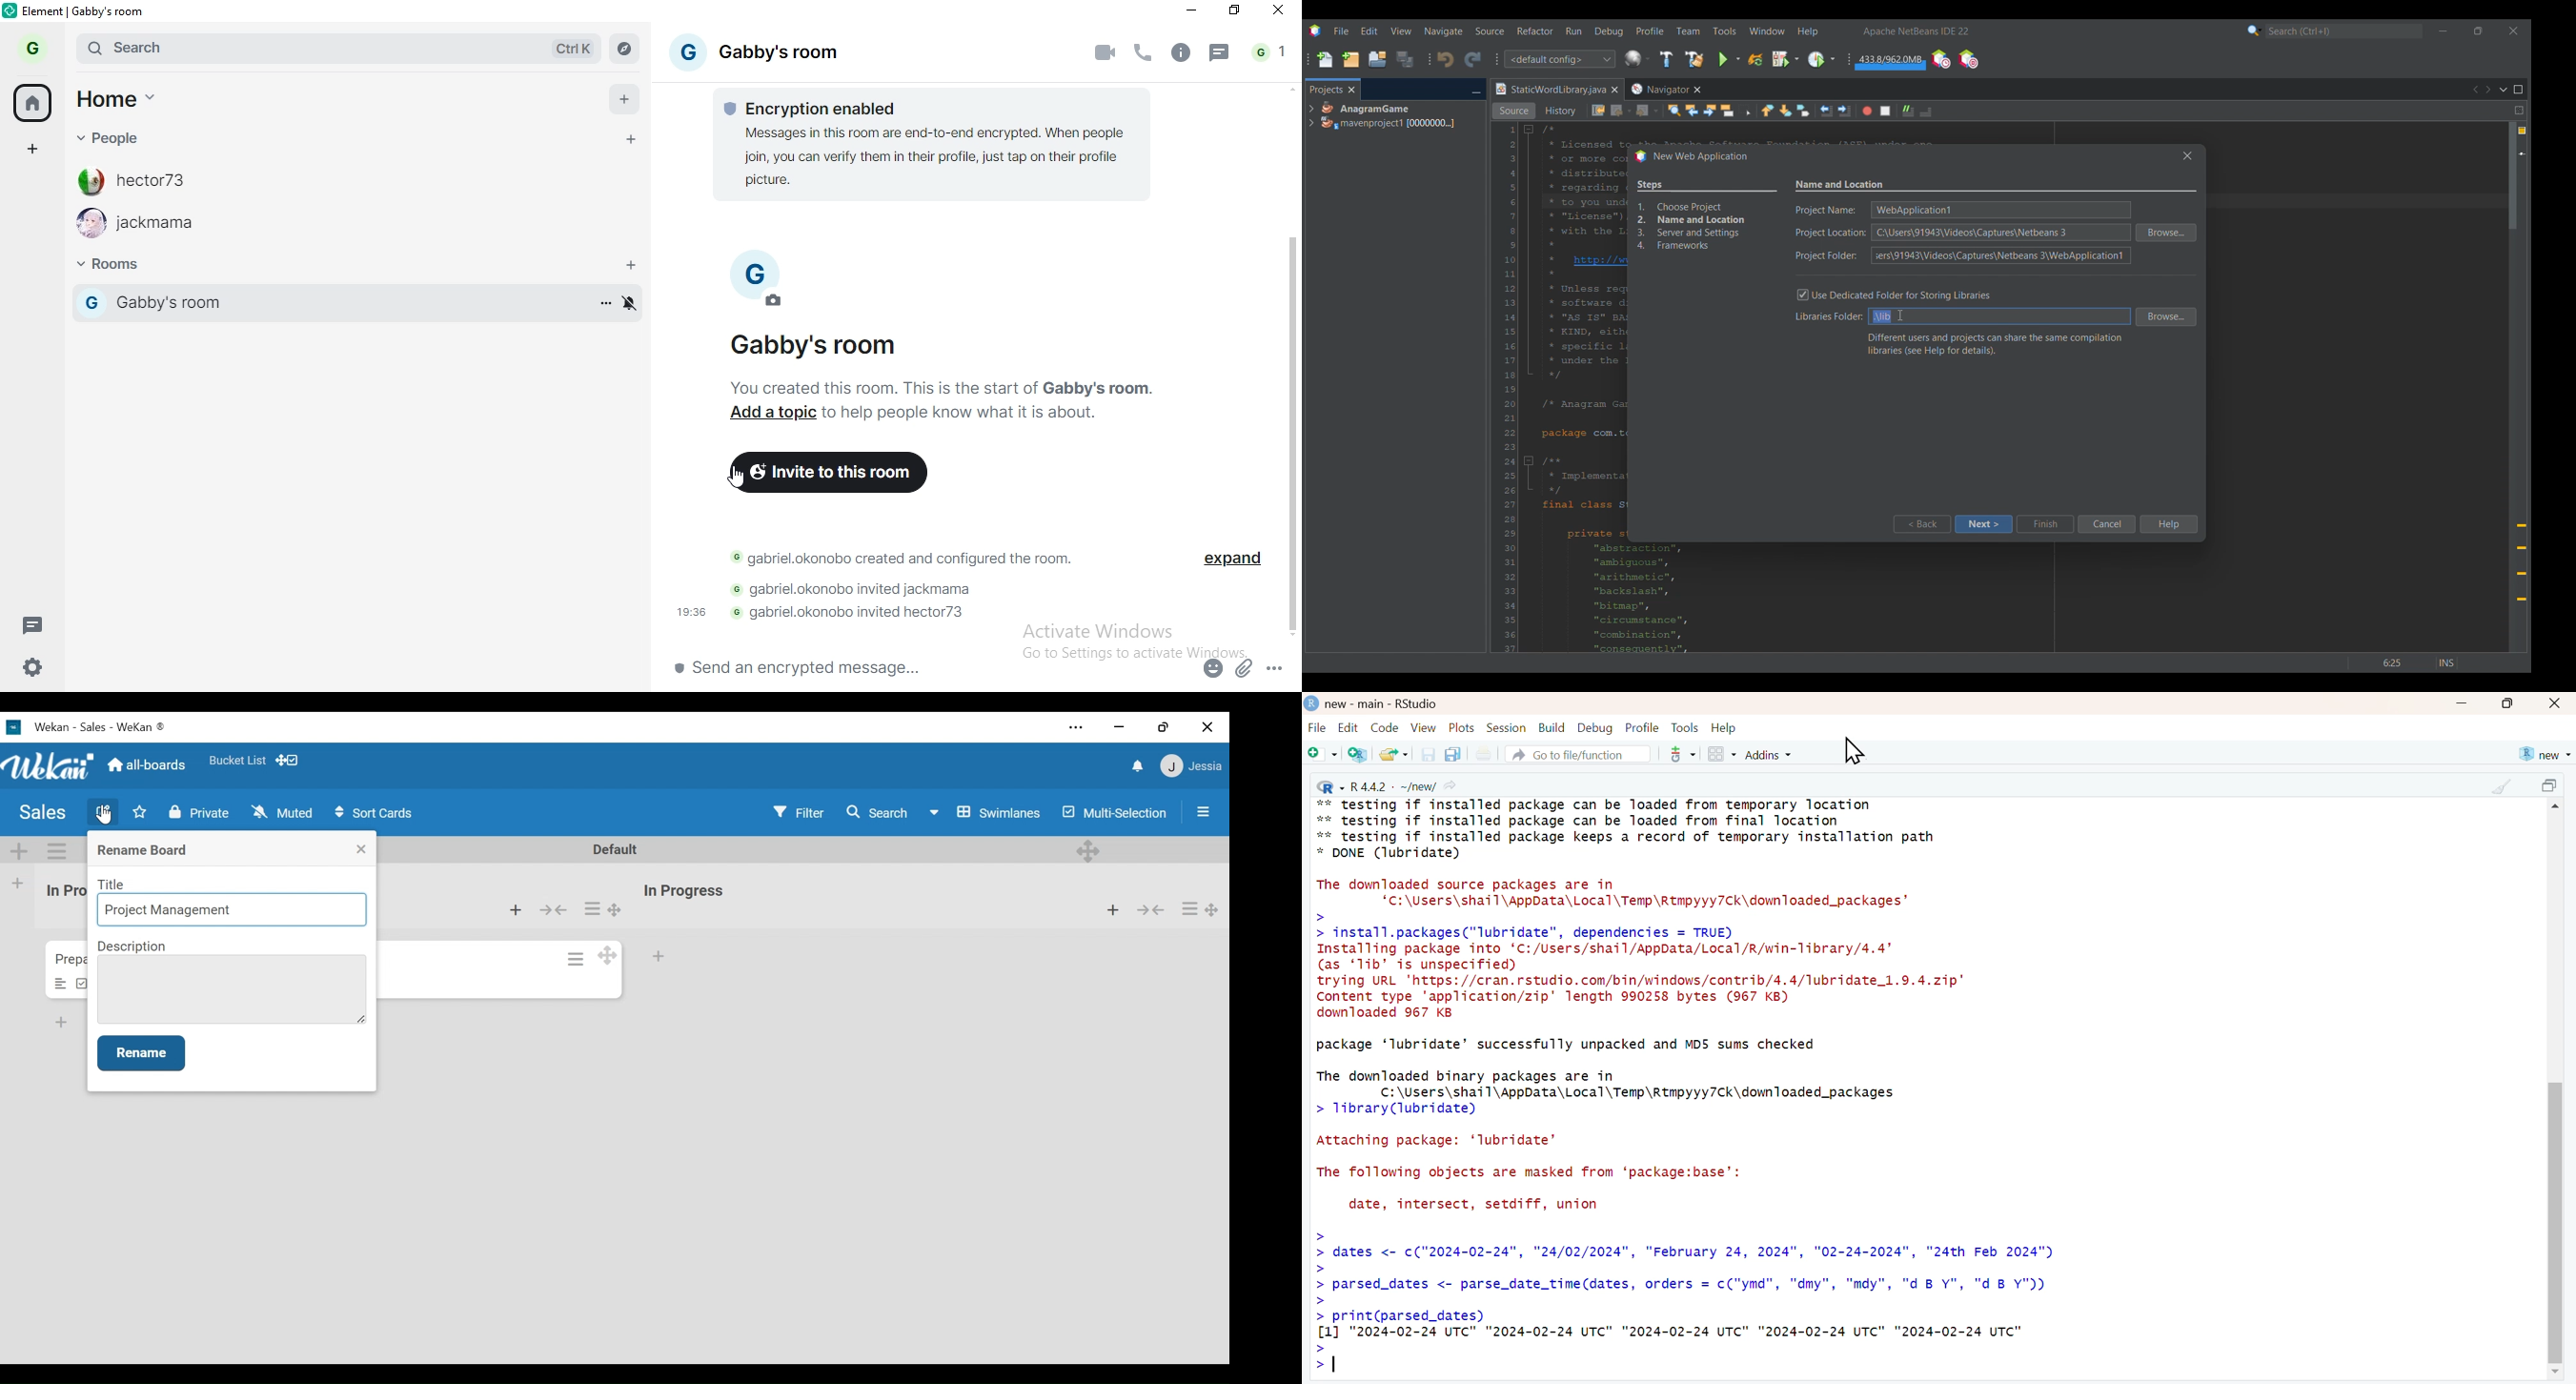 The image size is (2576, 1400). Describe the element at coordinates (165, 228) in the screenshot. I see `jackmama` at that location.